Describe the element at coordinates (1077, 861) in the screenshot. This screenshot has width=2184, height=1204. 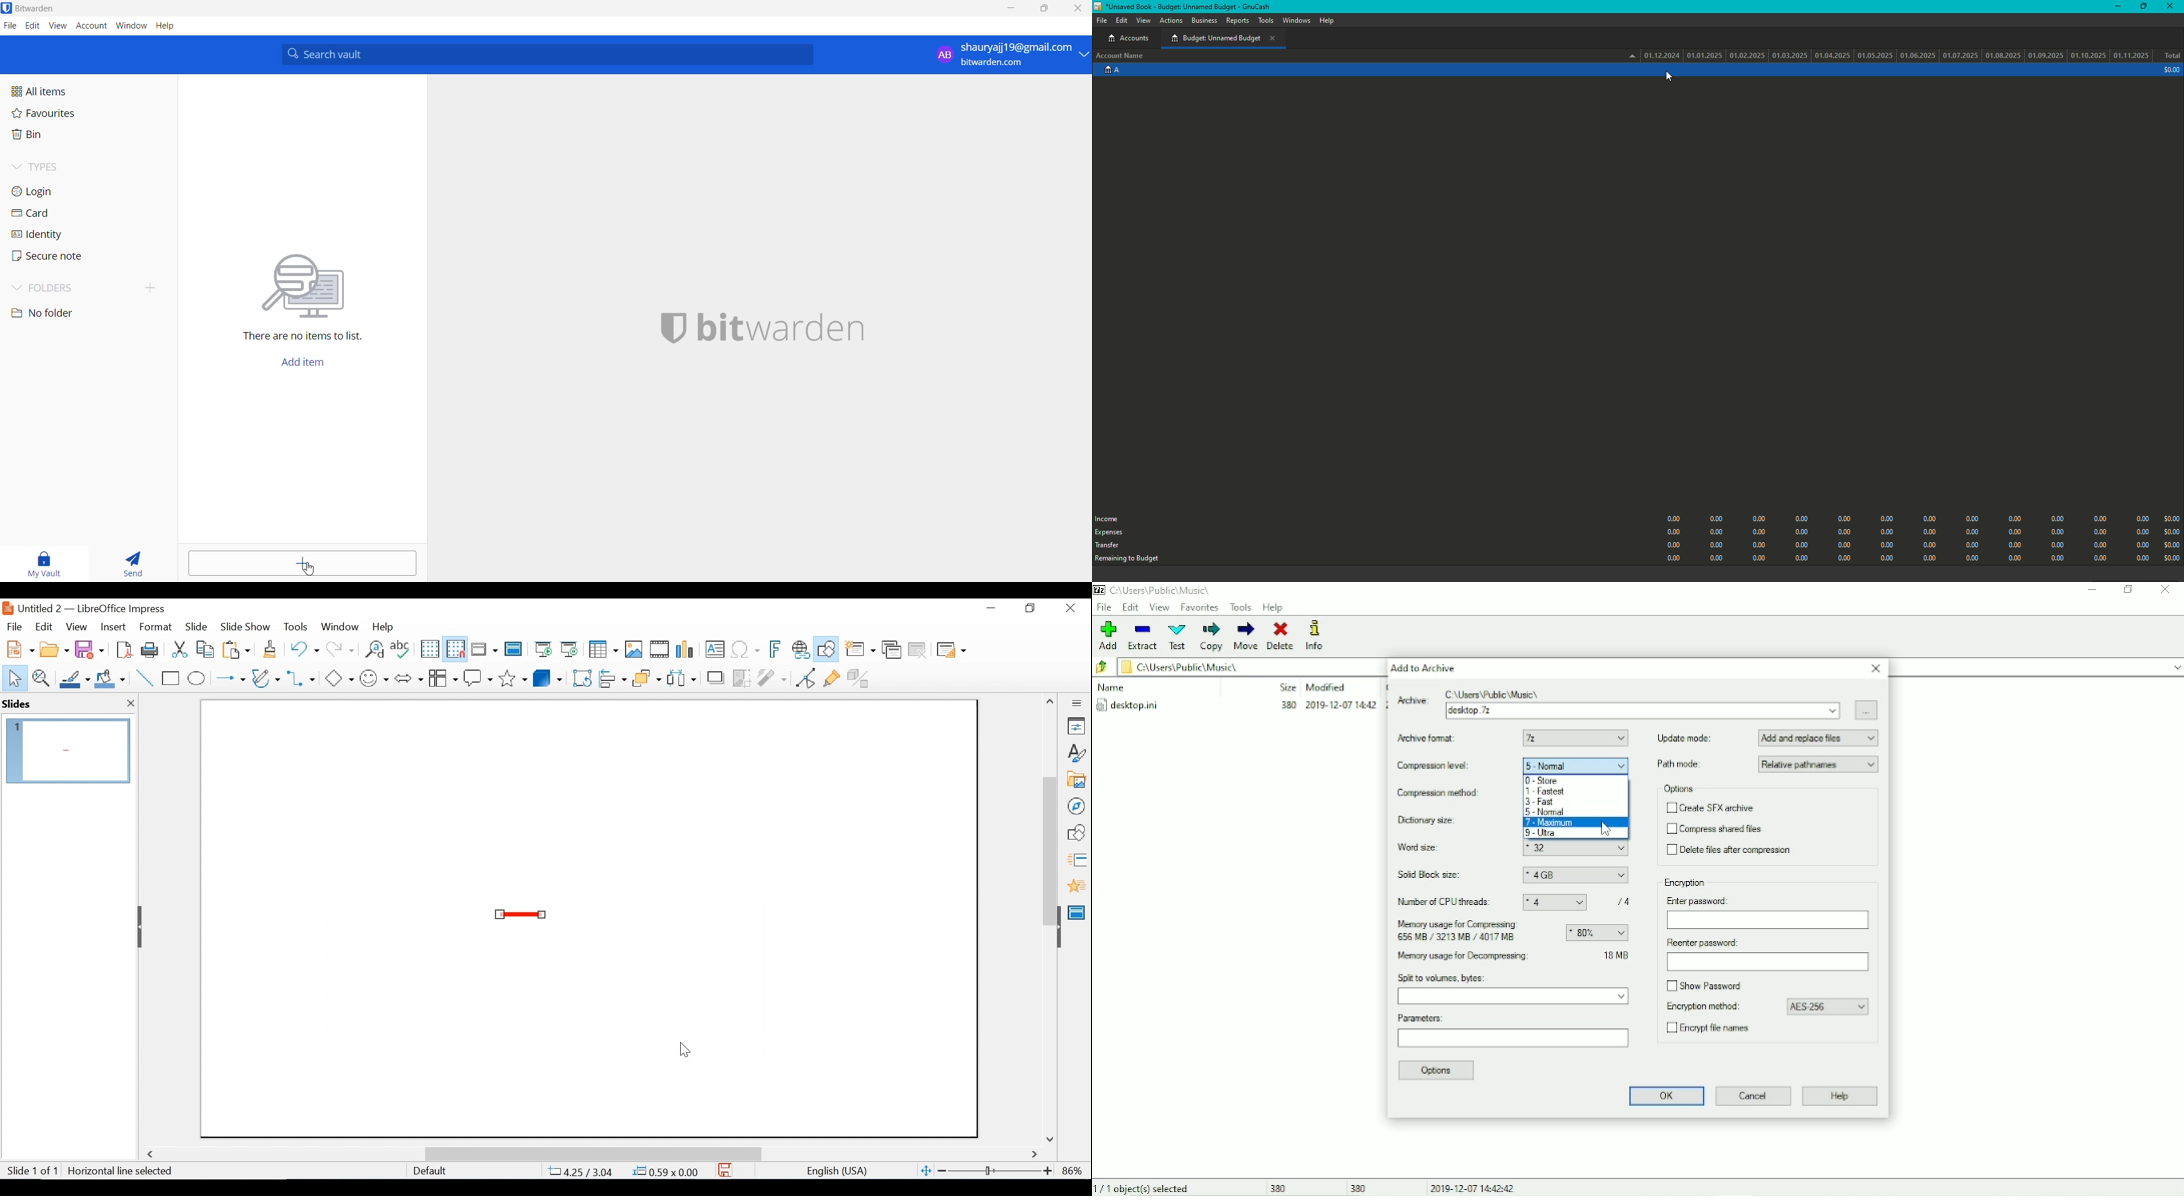
I see `Slide Transition` at that location.